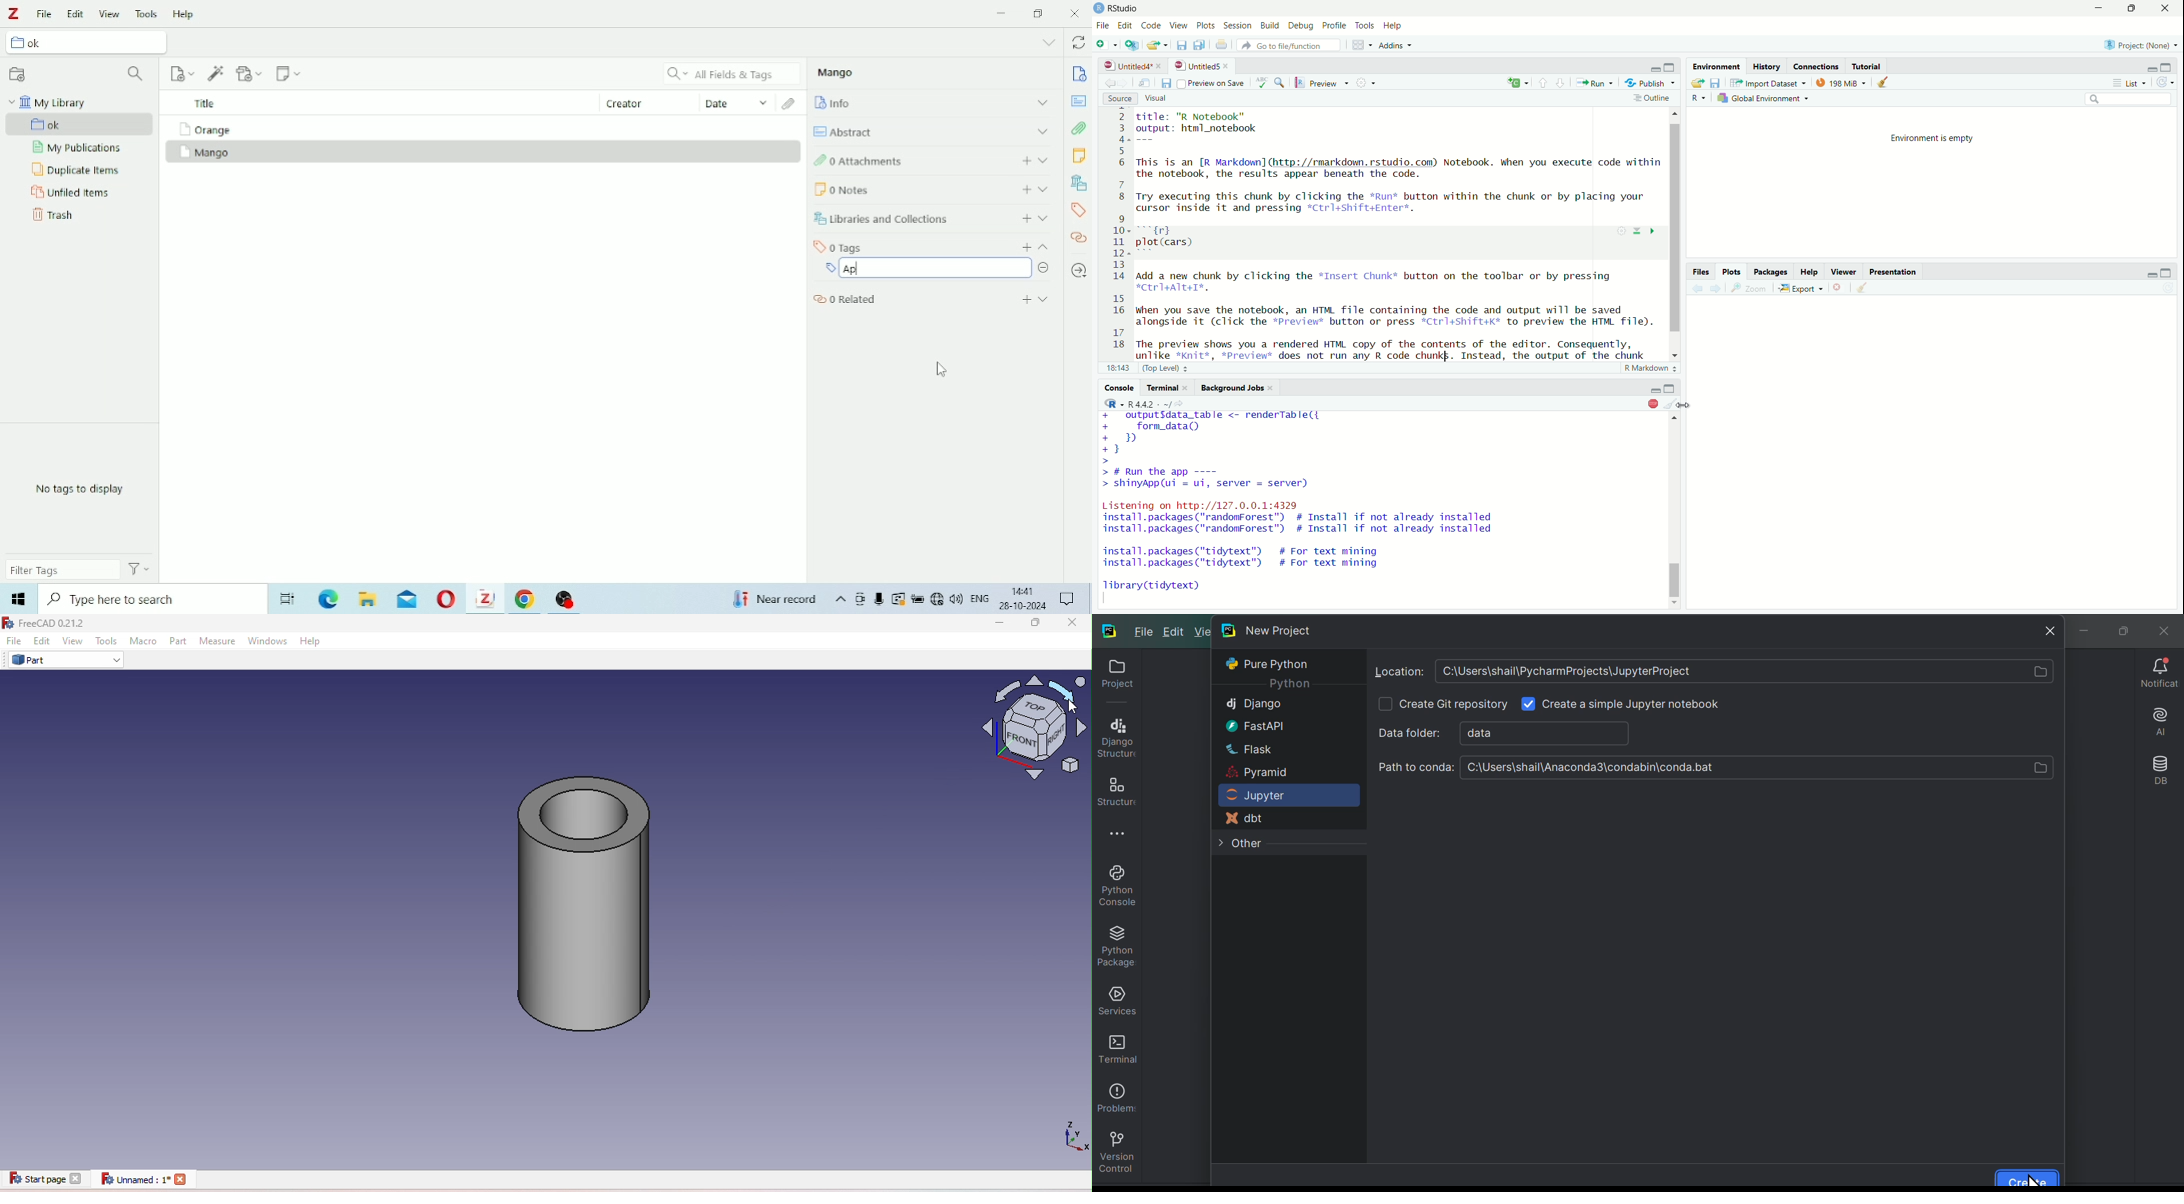  What do you see at coordinates (1322, 83) in the screenshot?
I see `Preview` at bounding box center [1322, 83].